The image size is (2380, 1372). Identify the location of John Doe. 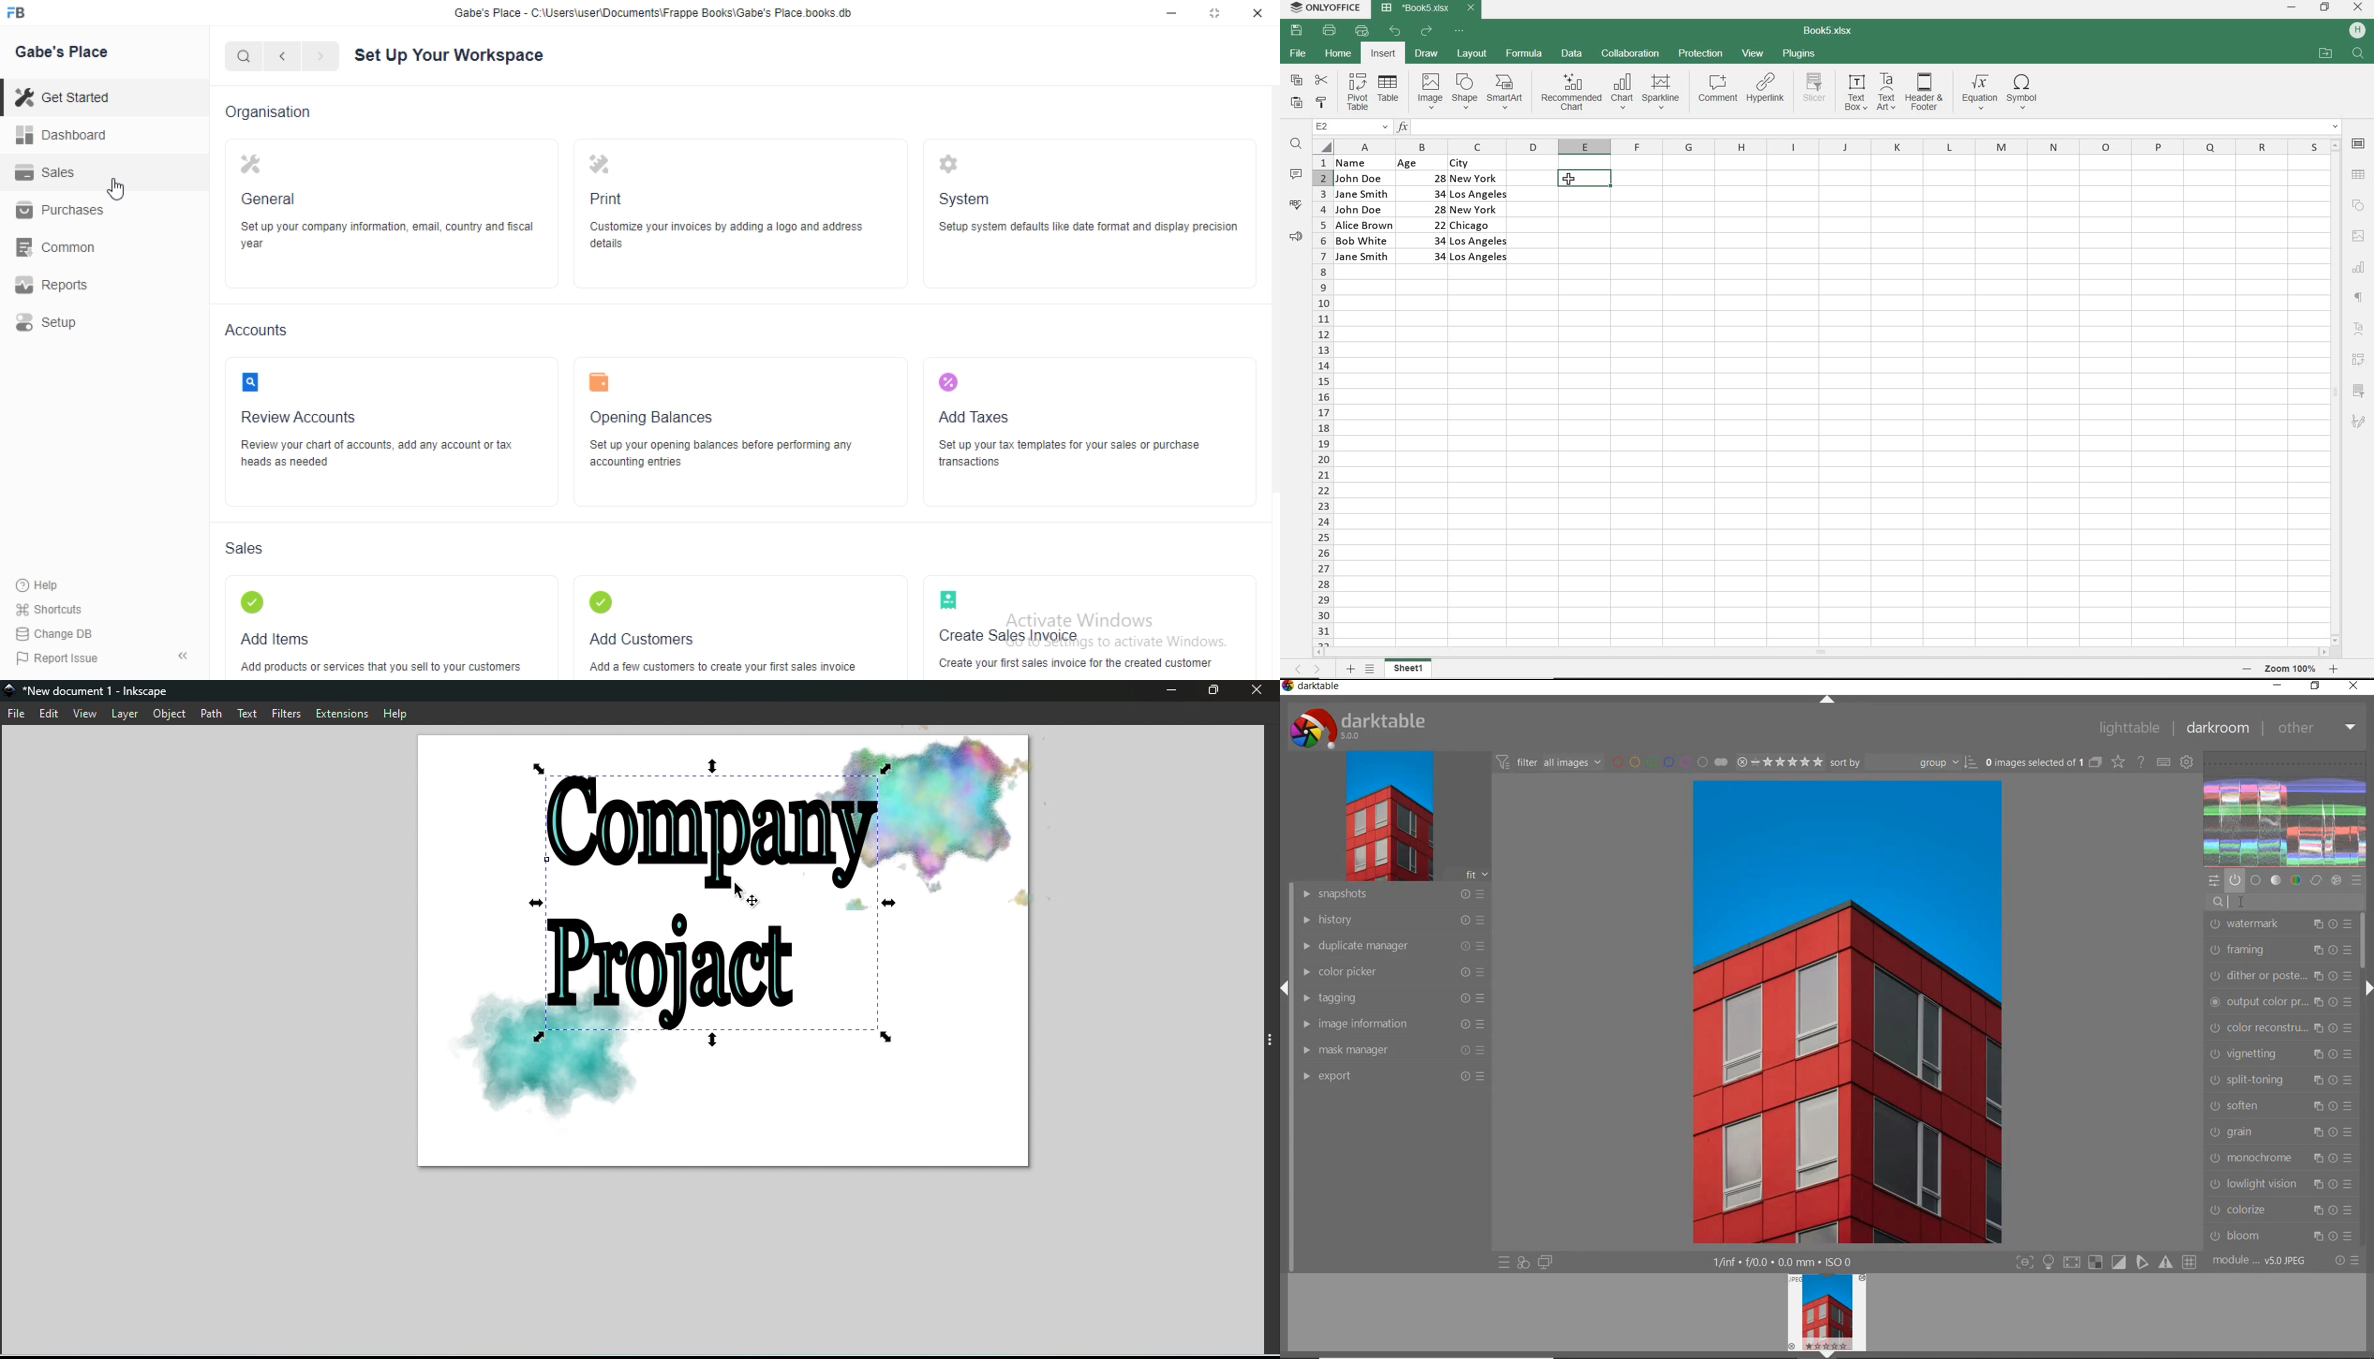
(1359, 178).